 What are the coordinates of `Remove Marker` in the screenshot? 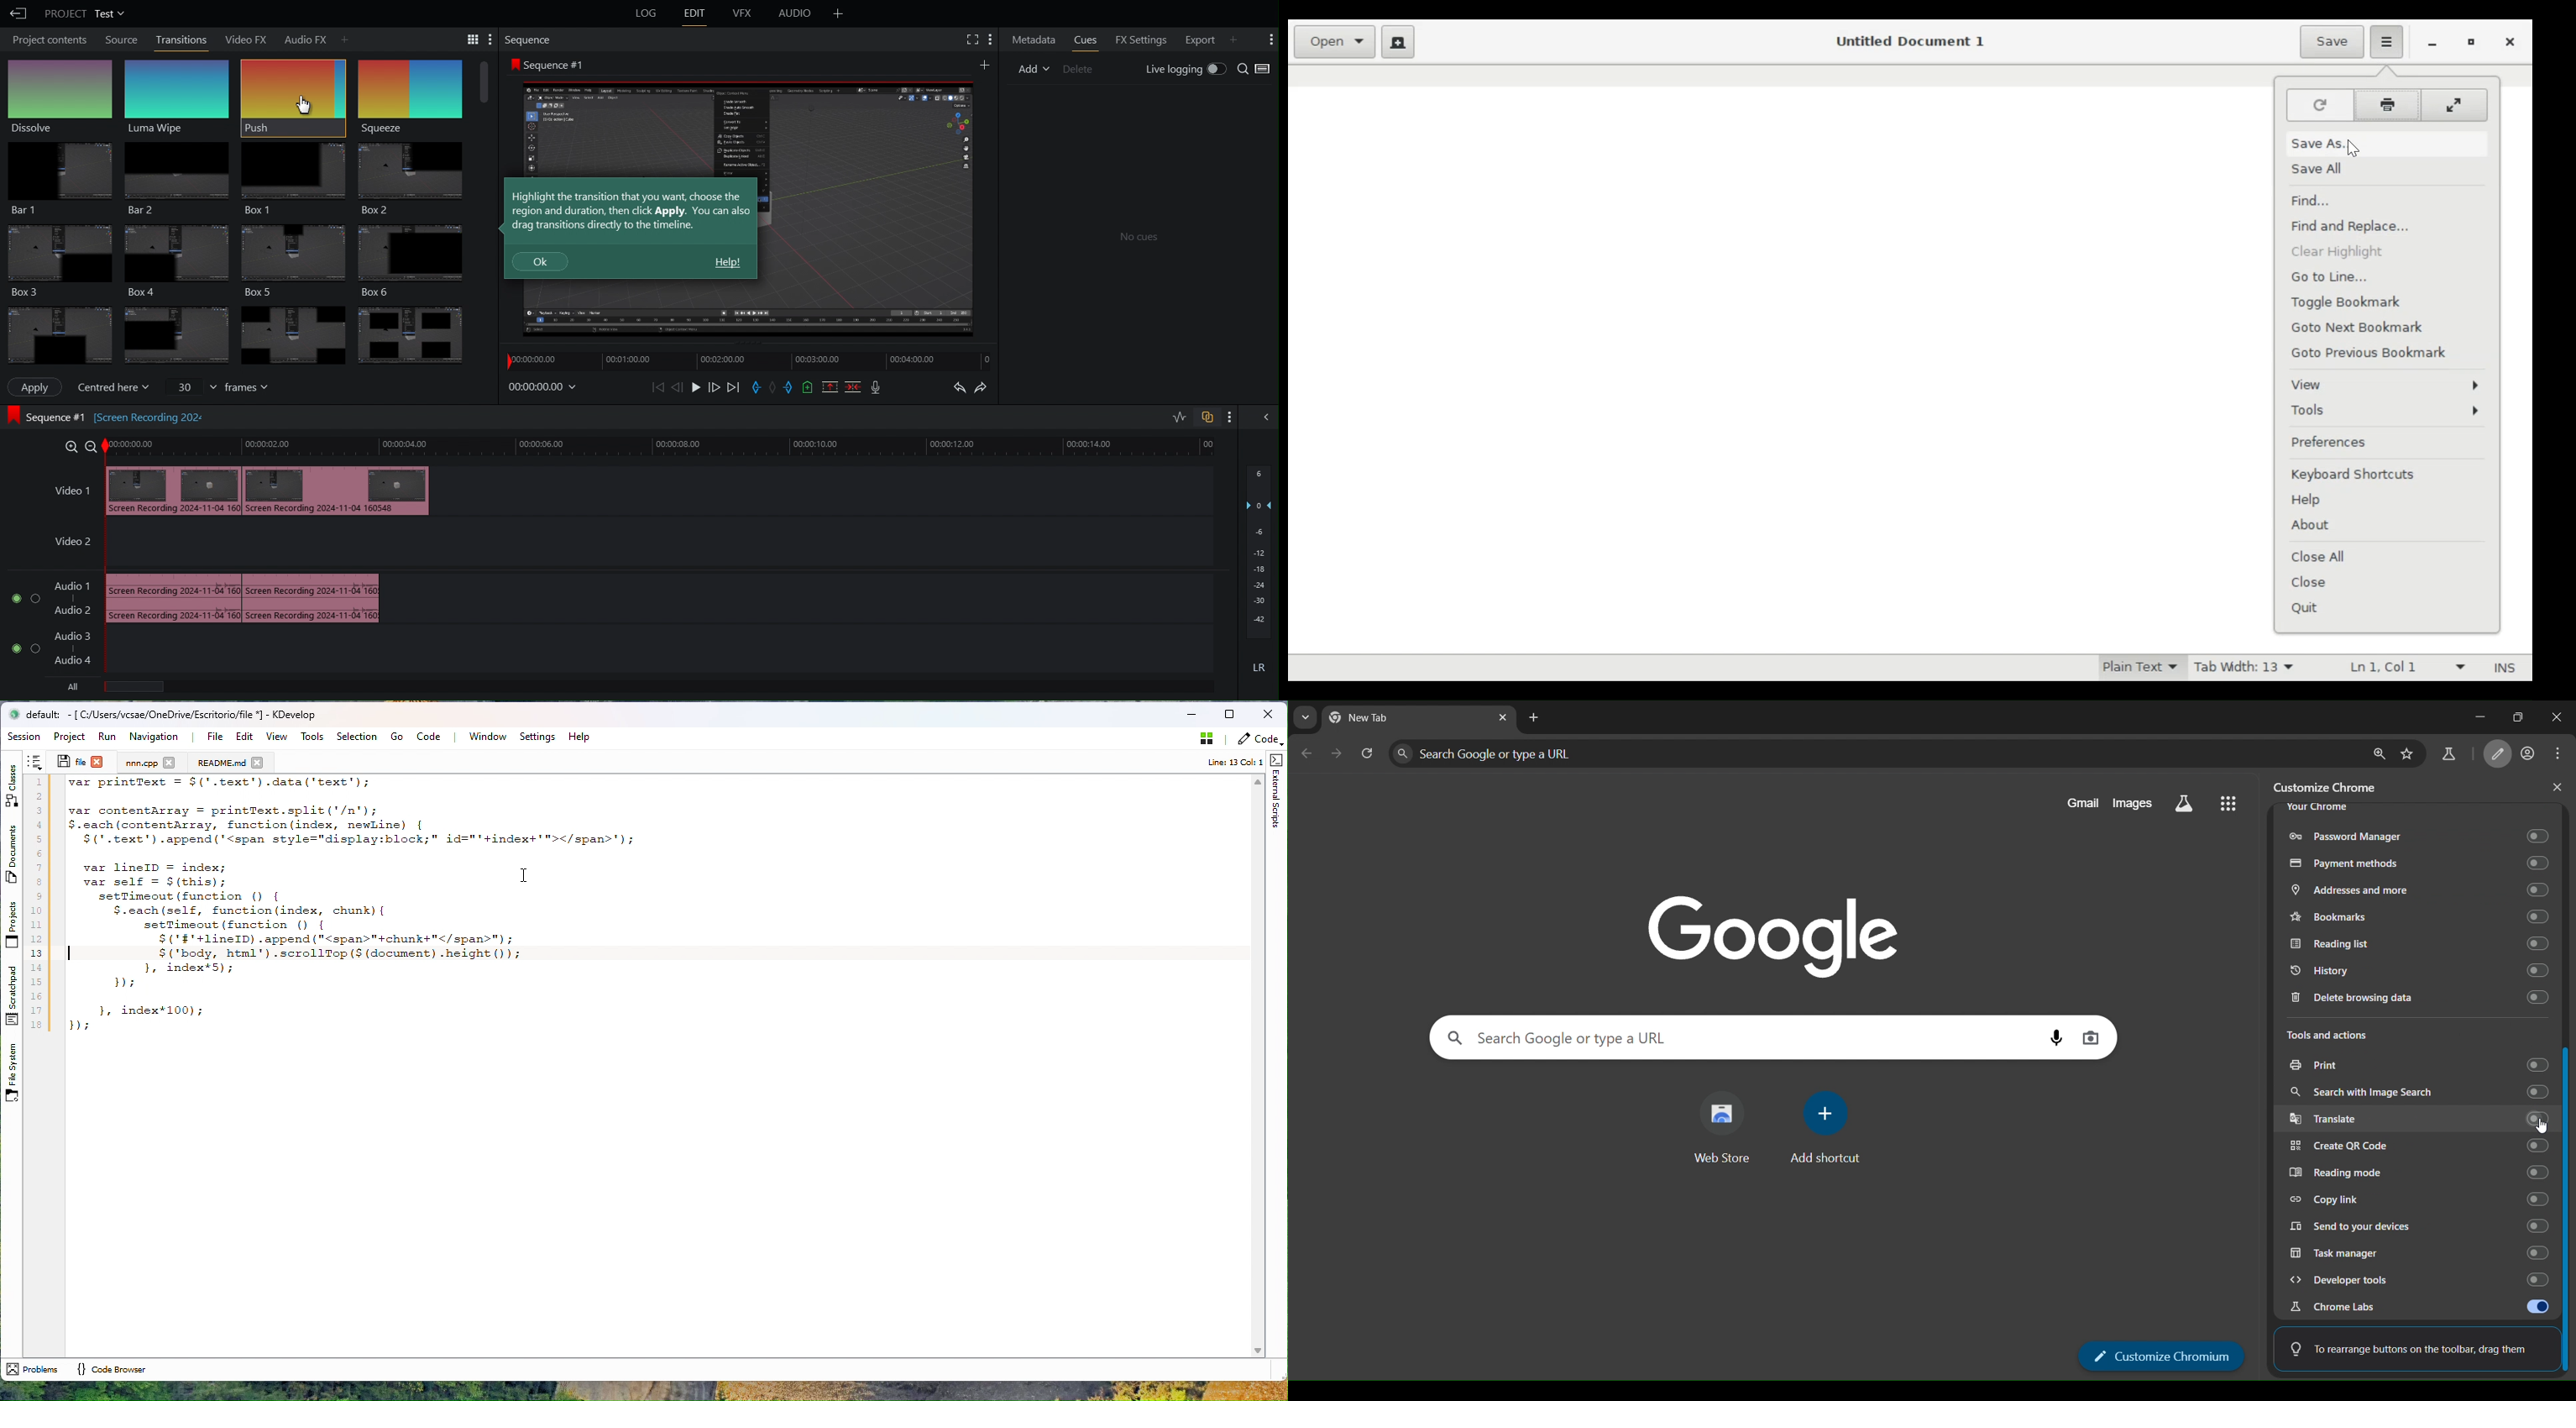 It's located at (775, 388).